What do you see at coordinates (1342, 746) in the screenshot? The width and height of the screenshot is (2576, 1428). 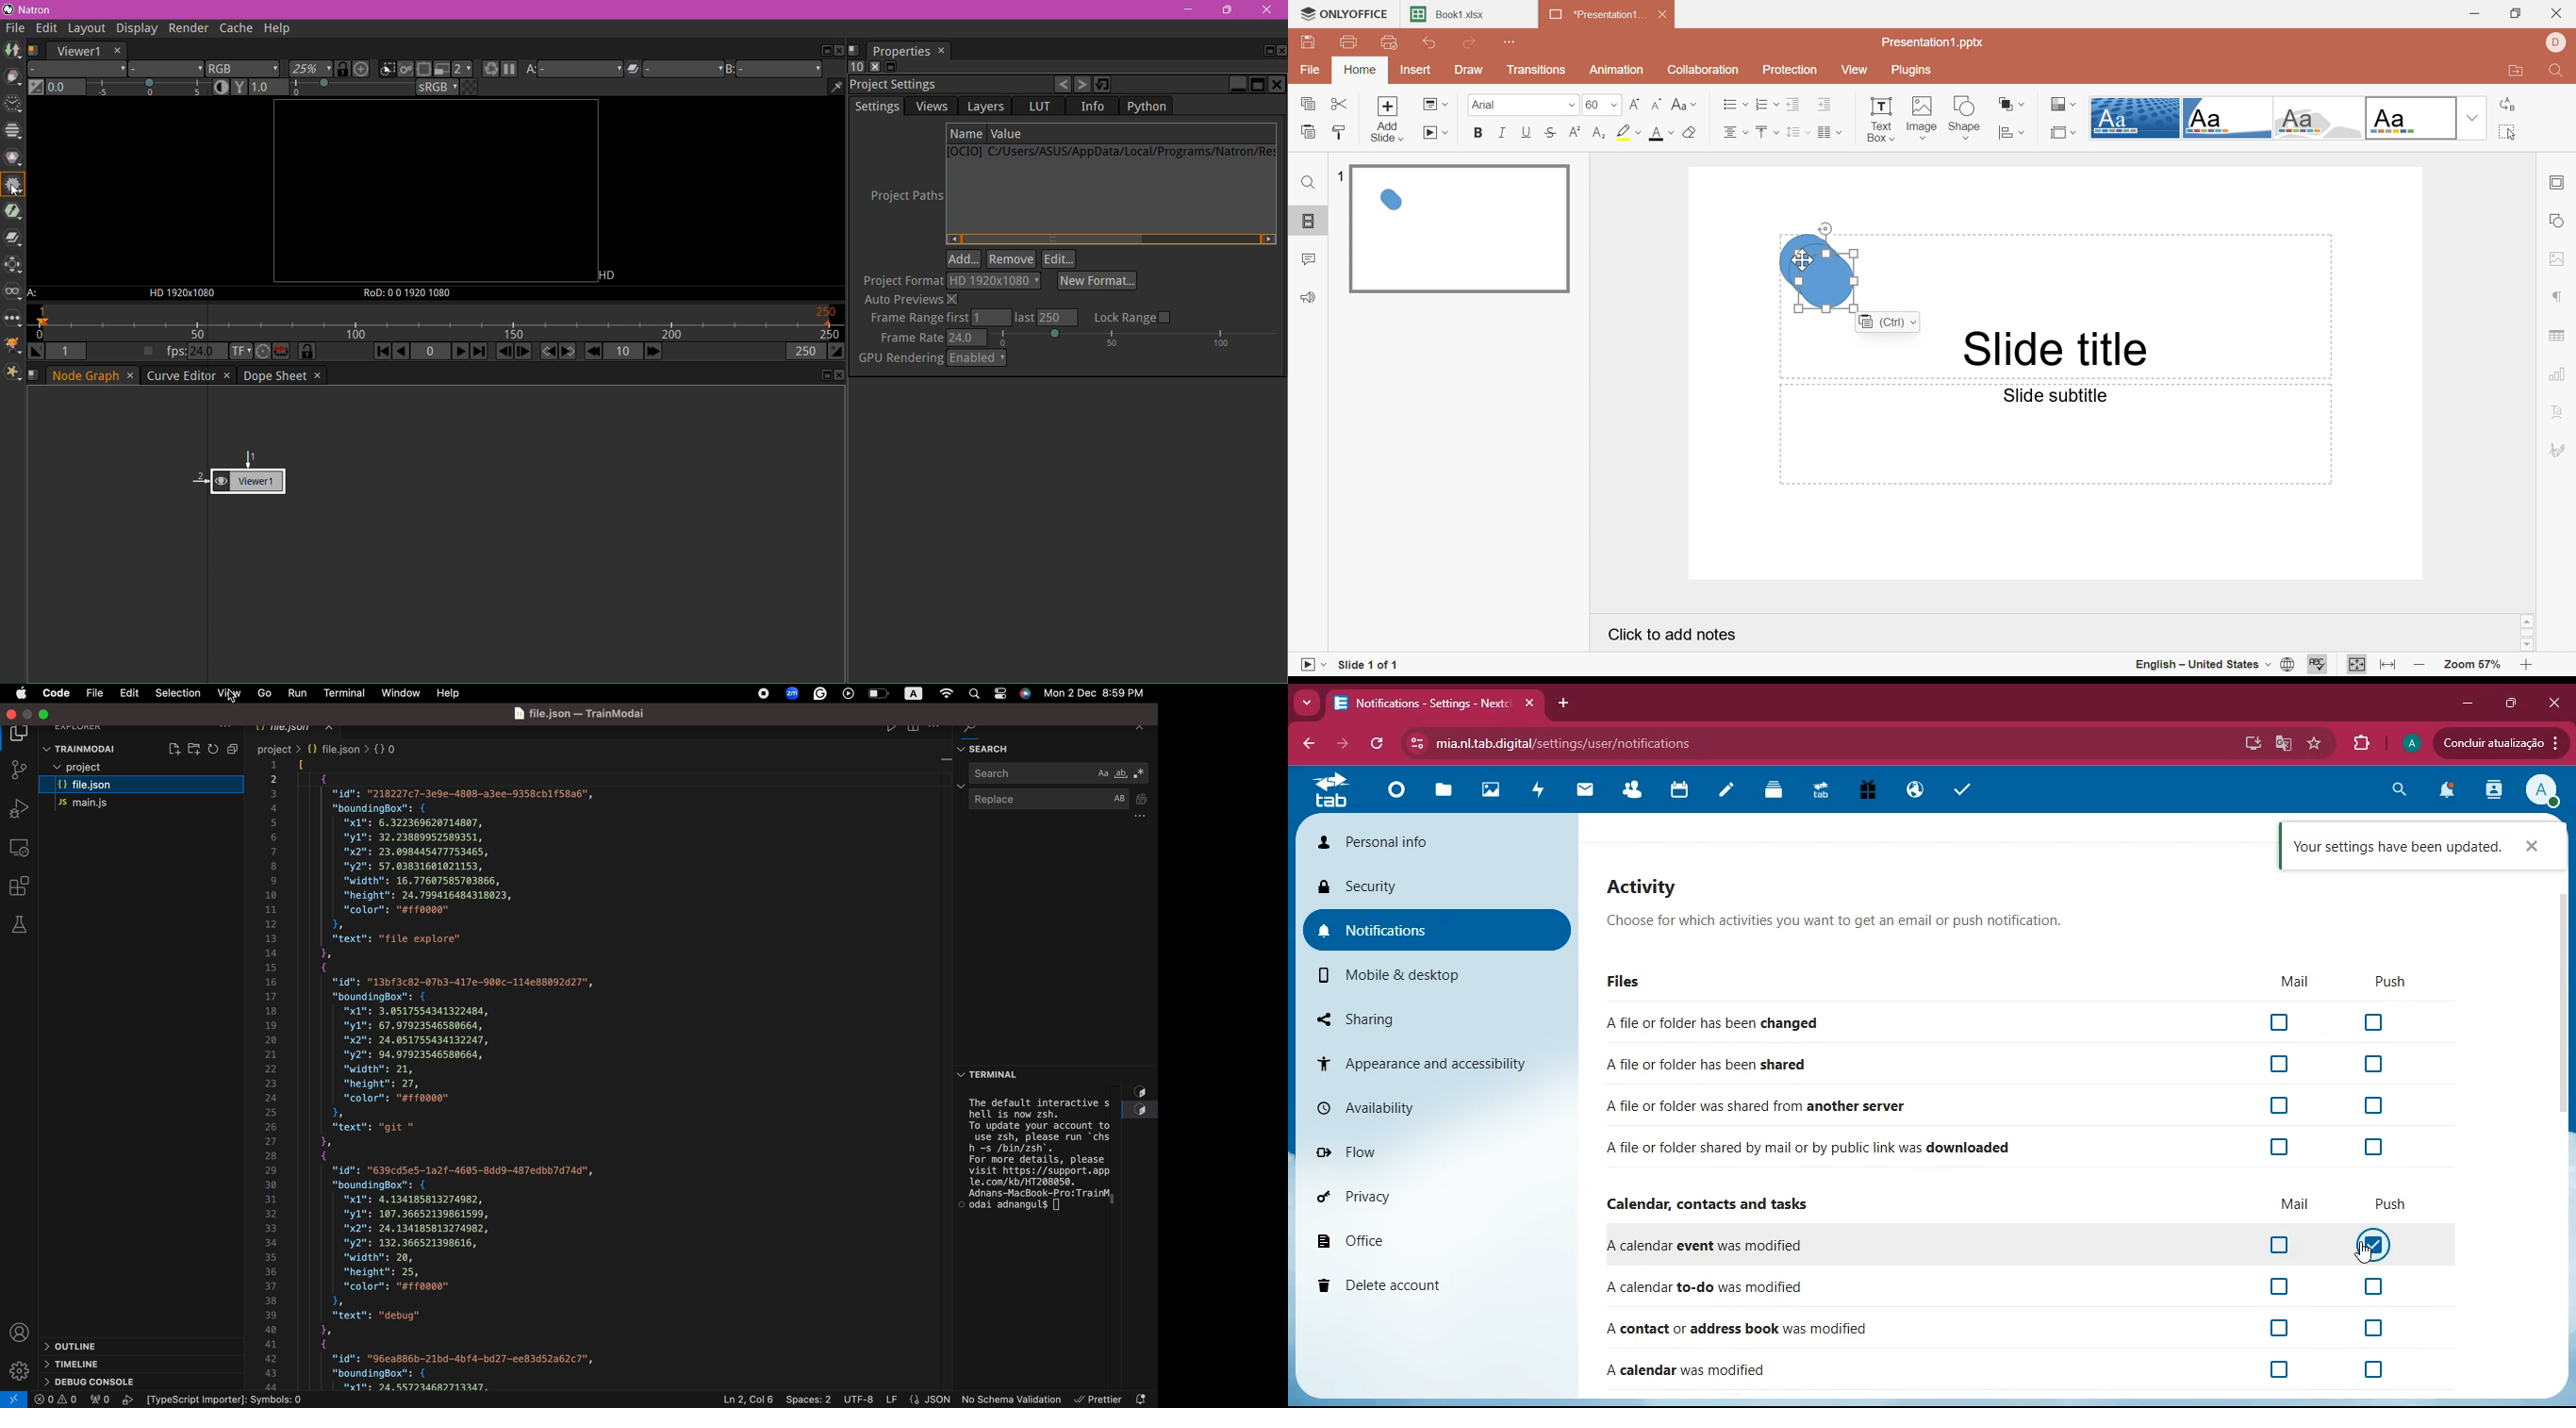 I see `back` at bounding box center [1342, 746].